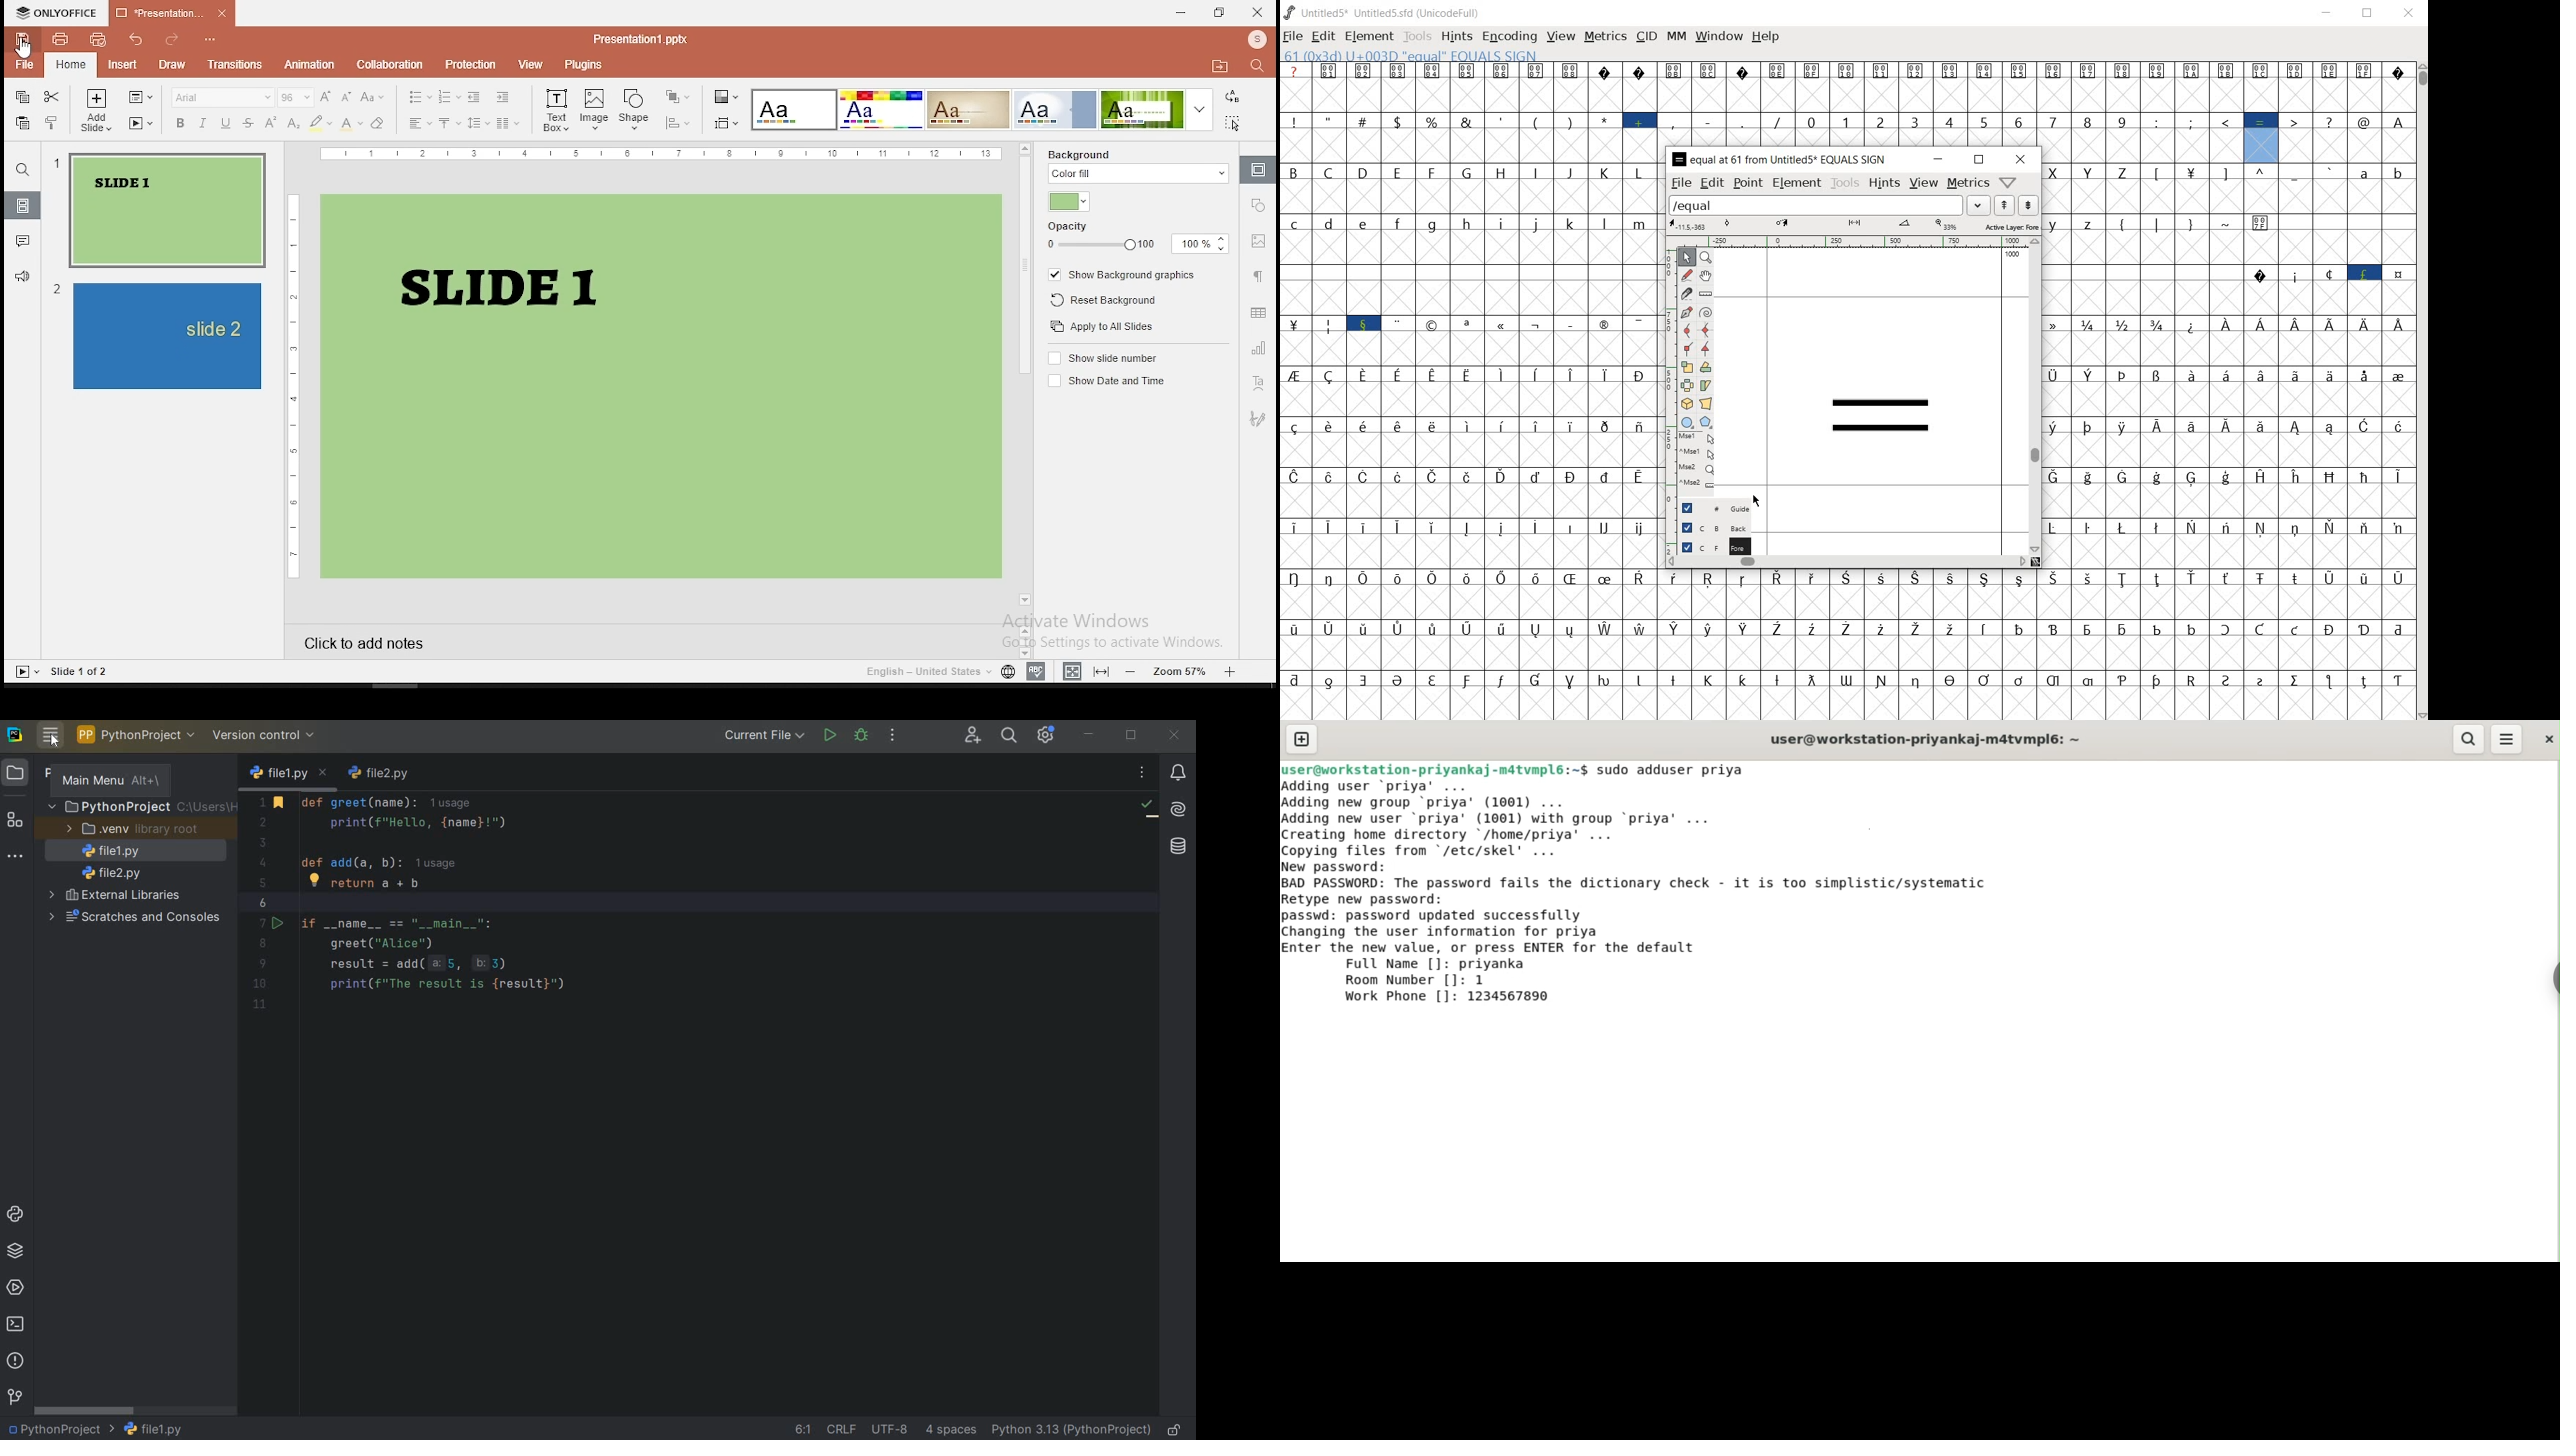 The image size is (2576, 1456). I want to click on Add a corner point, so click(1706, 349).